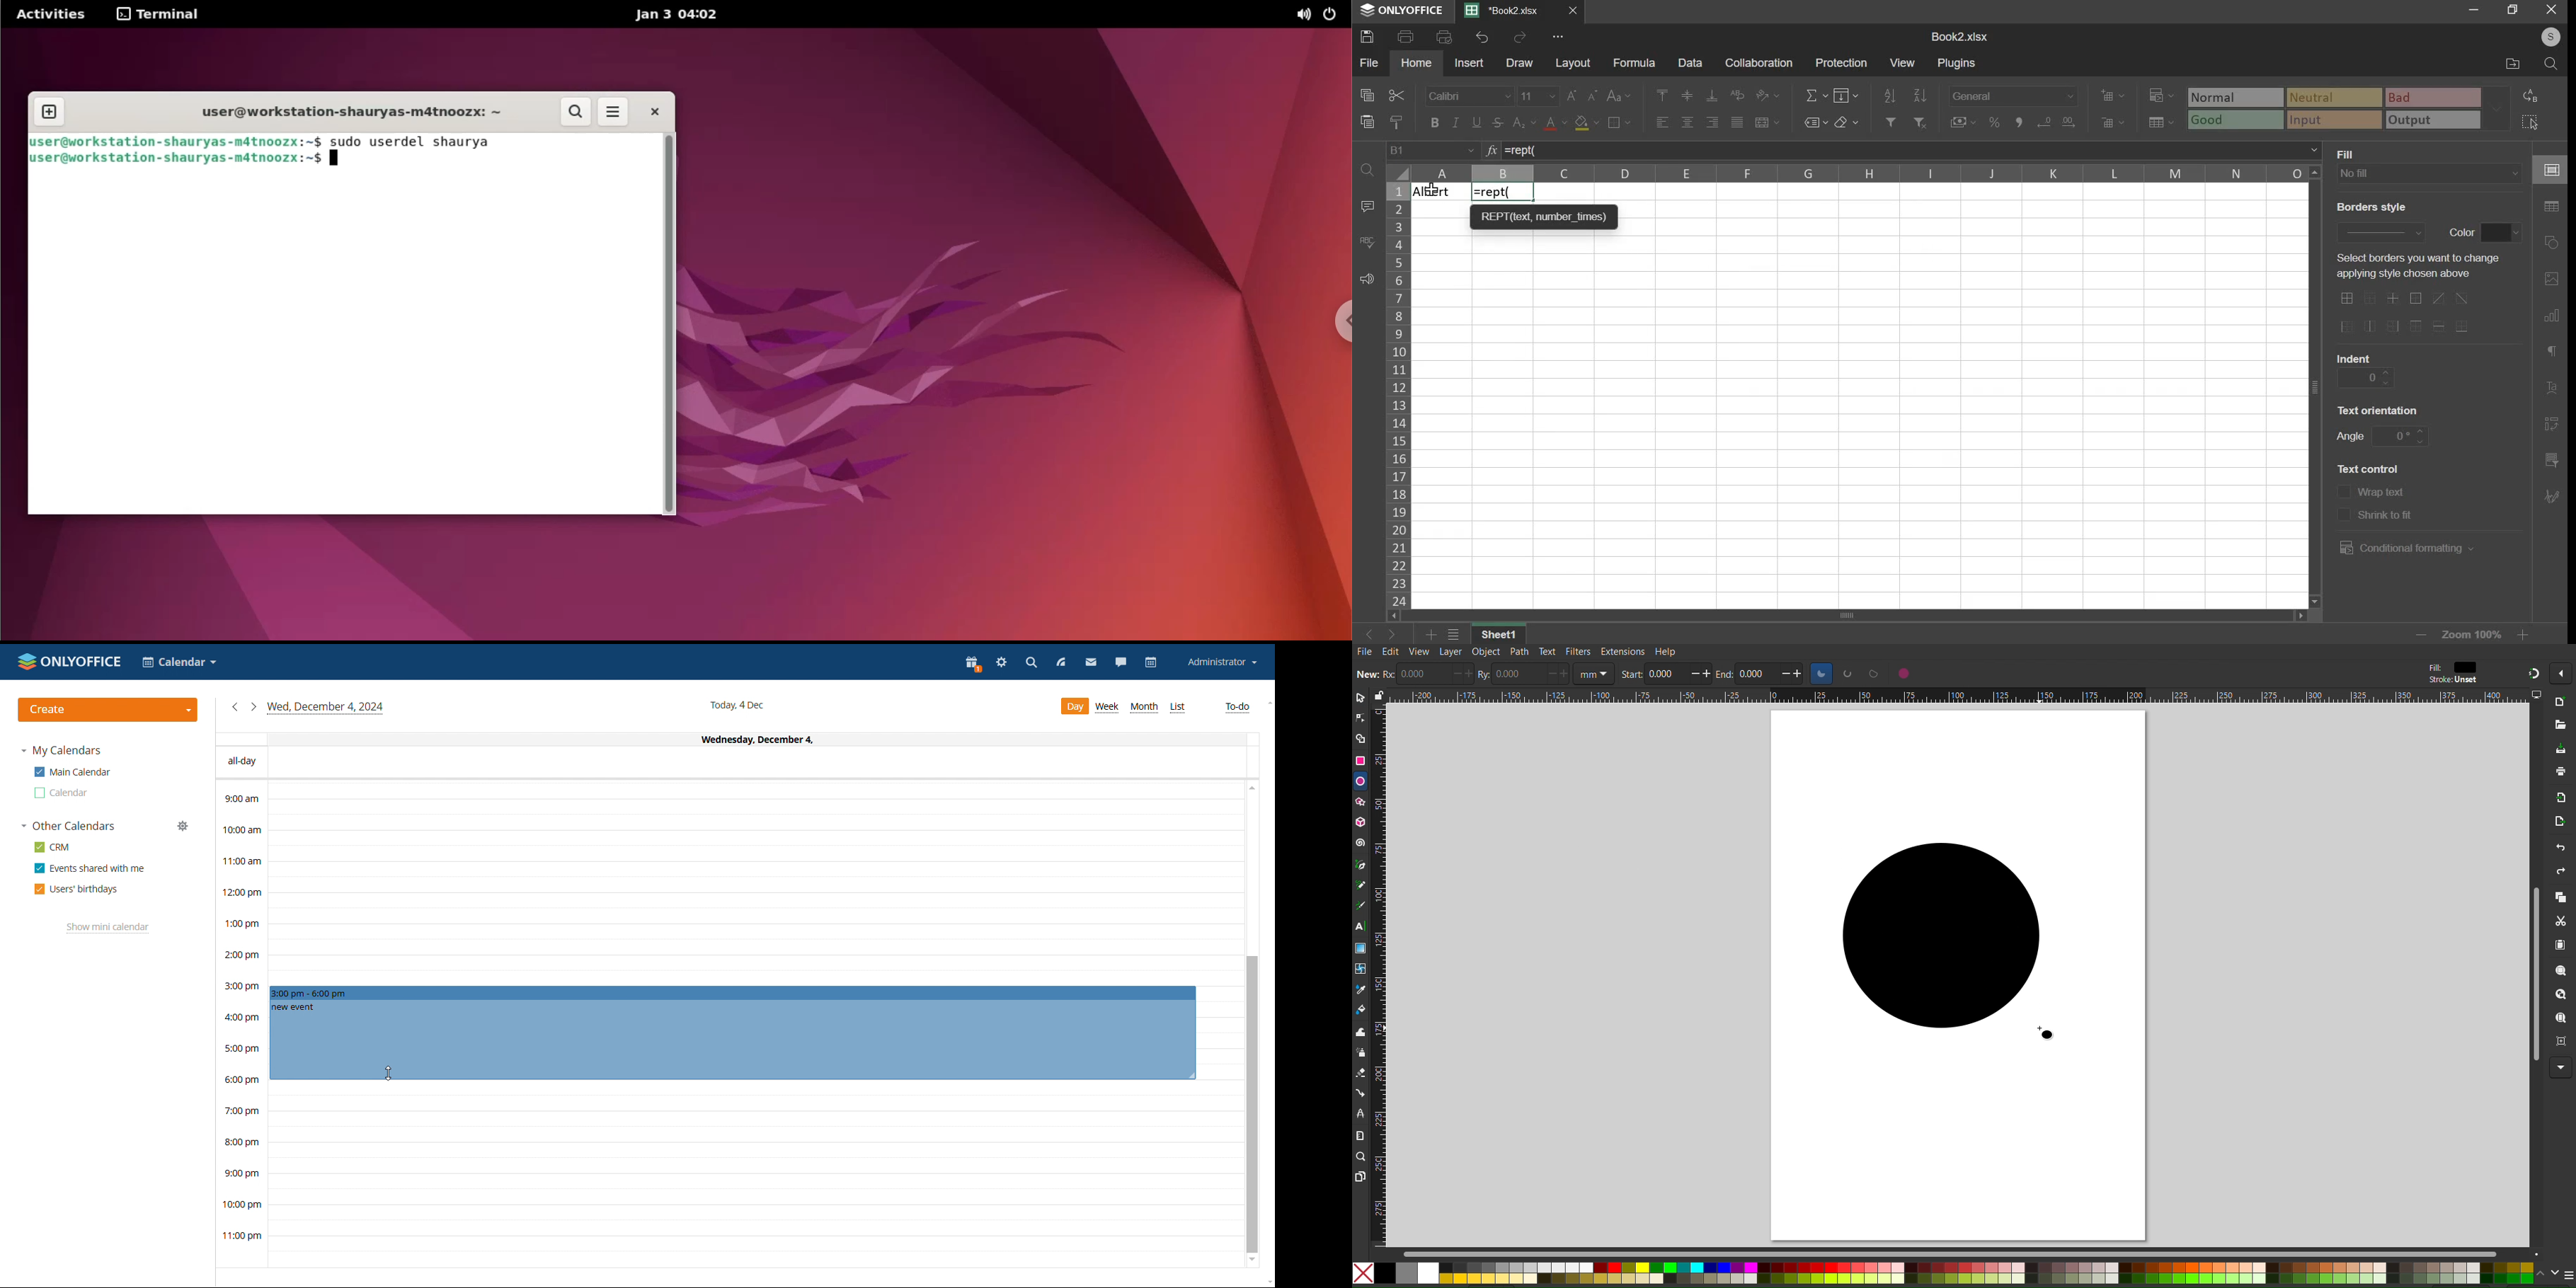 The image size is (2576, 1288). I want to click on increase/decrease, so click(1462, 675).